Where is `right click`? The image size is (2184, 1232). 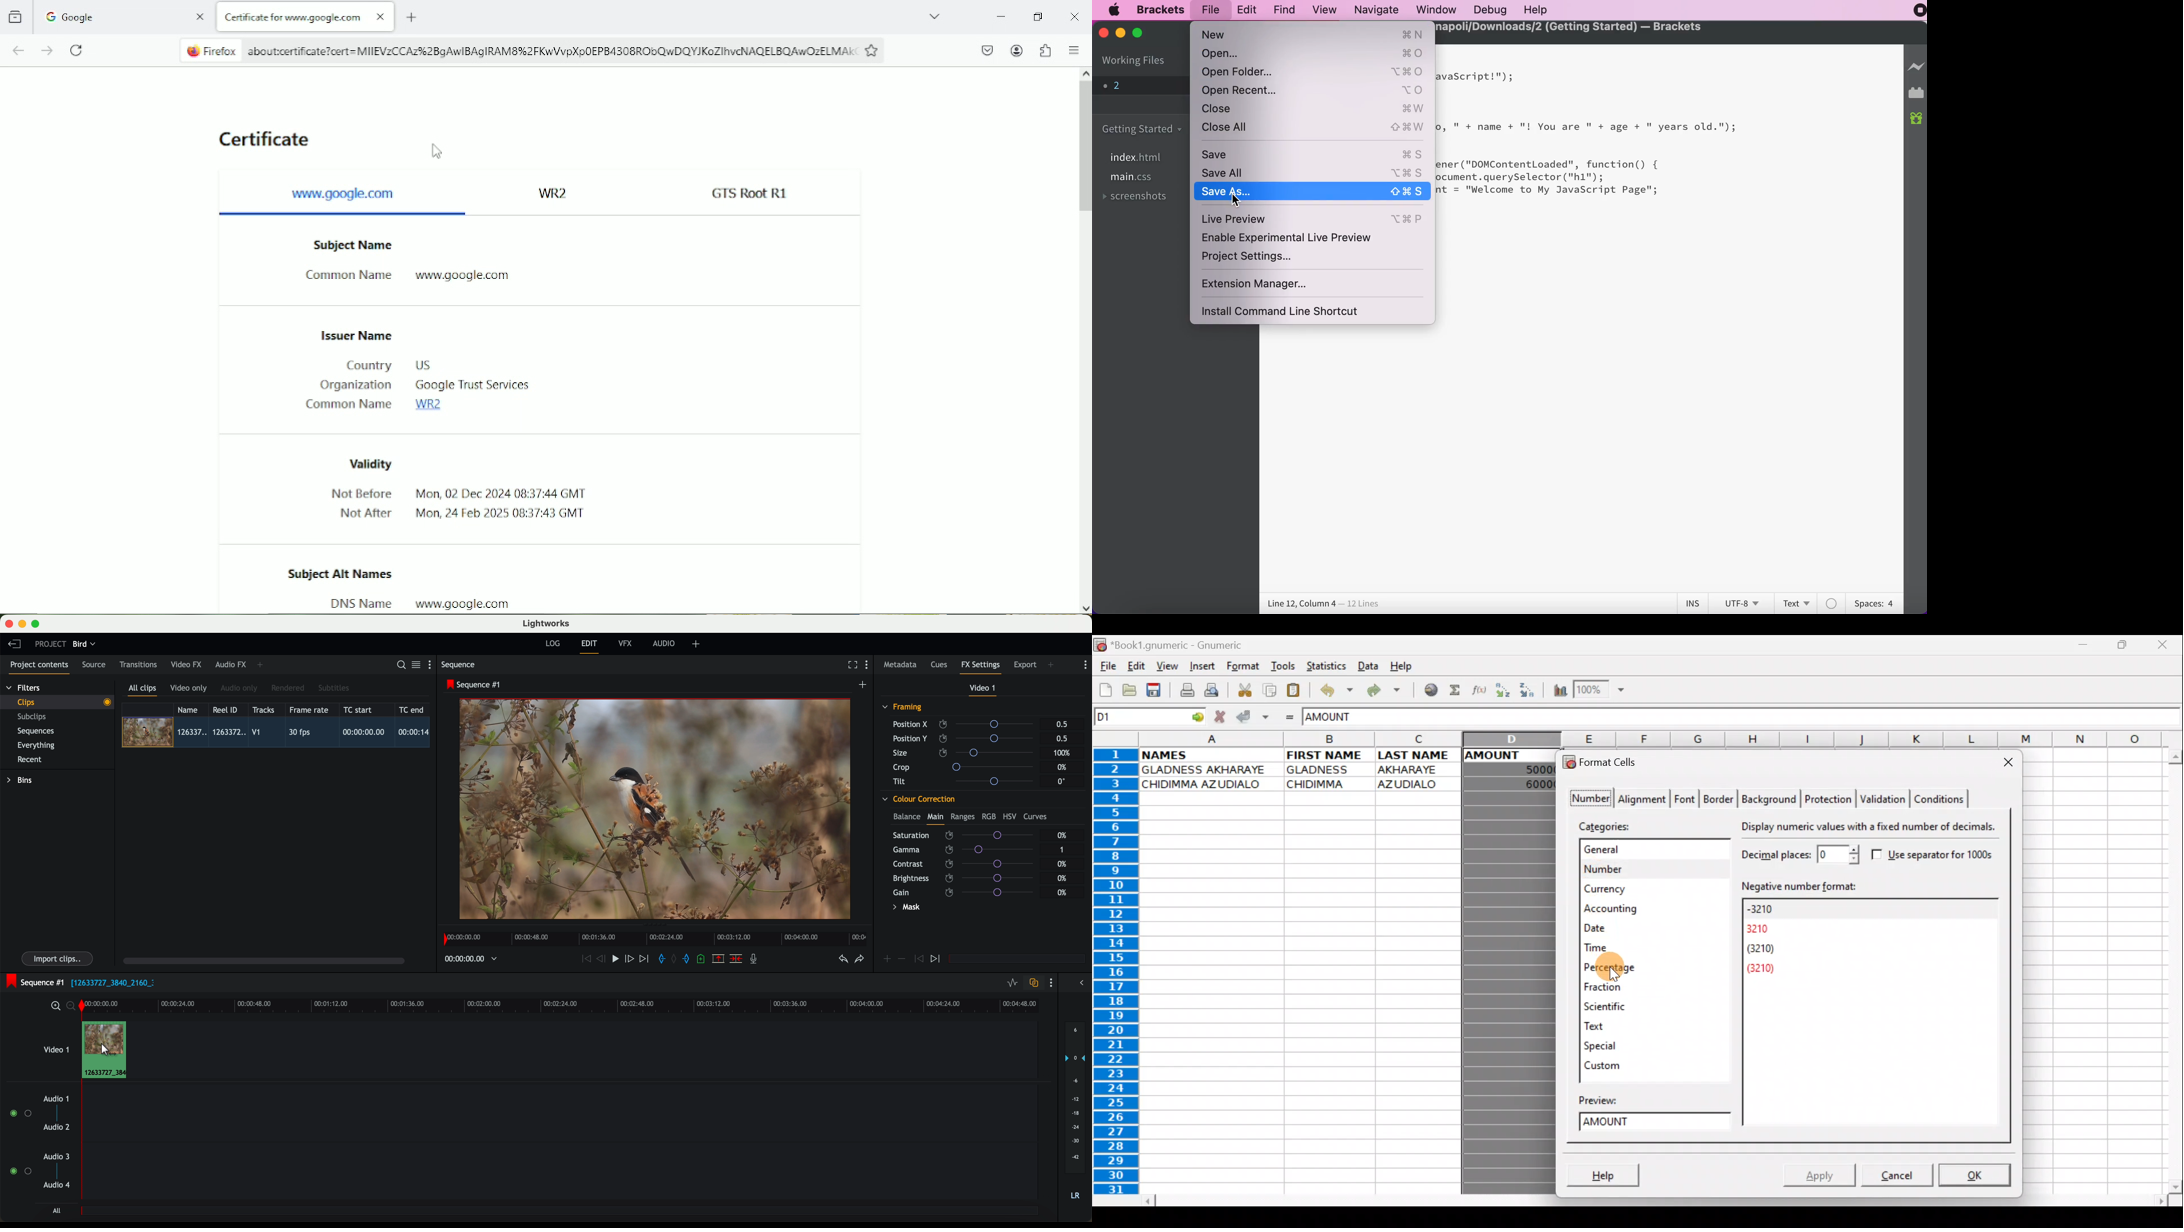
right click is located at coordinates (103, 1050).